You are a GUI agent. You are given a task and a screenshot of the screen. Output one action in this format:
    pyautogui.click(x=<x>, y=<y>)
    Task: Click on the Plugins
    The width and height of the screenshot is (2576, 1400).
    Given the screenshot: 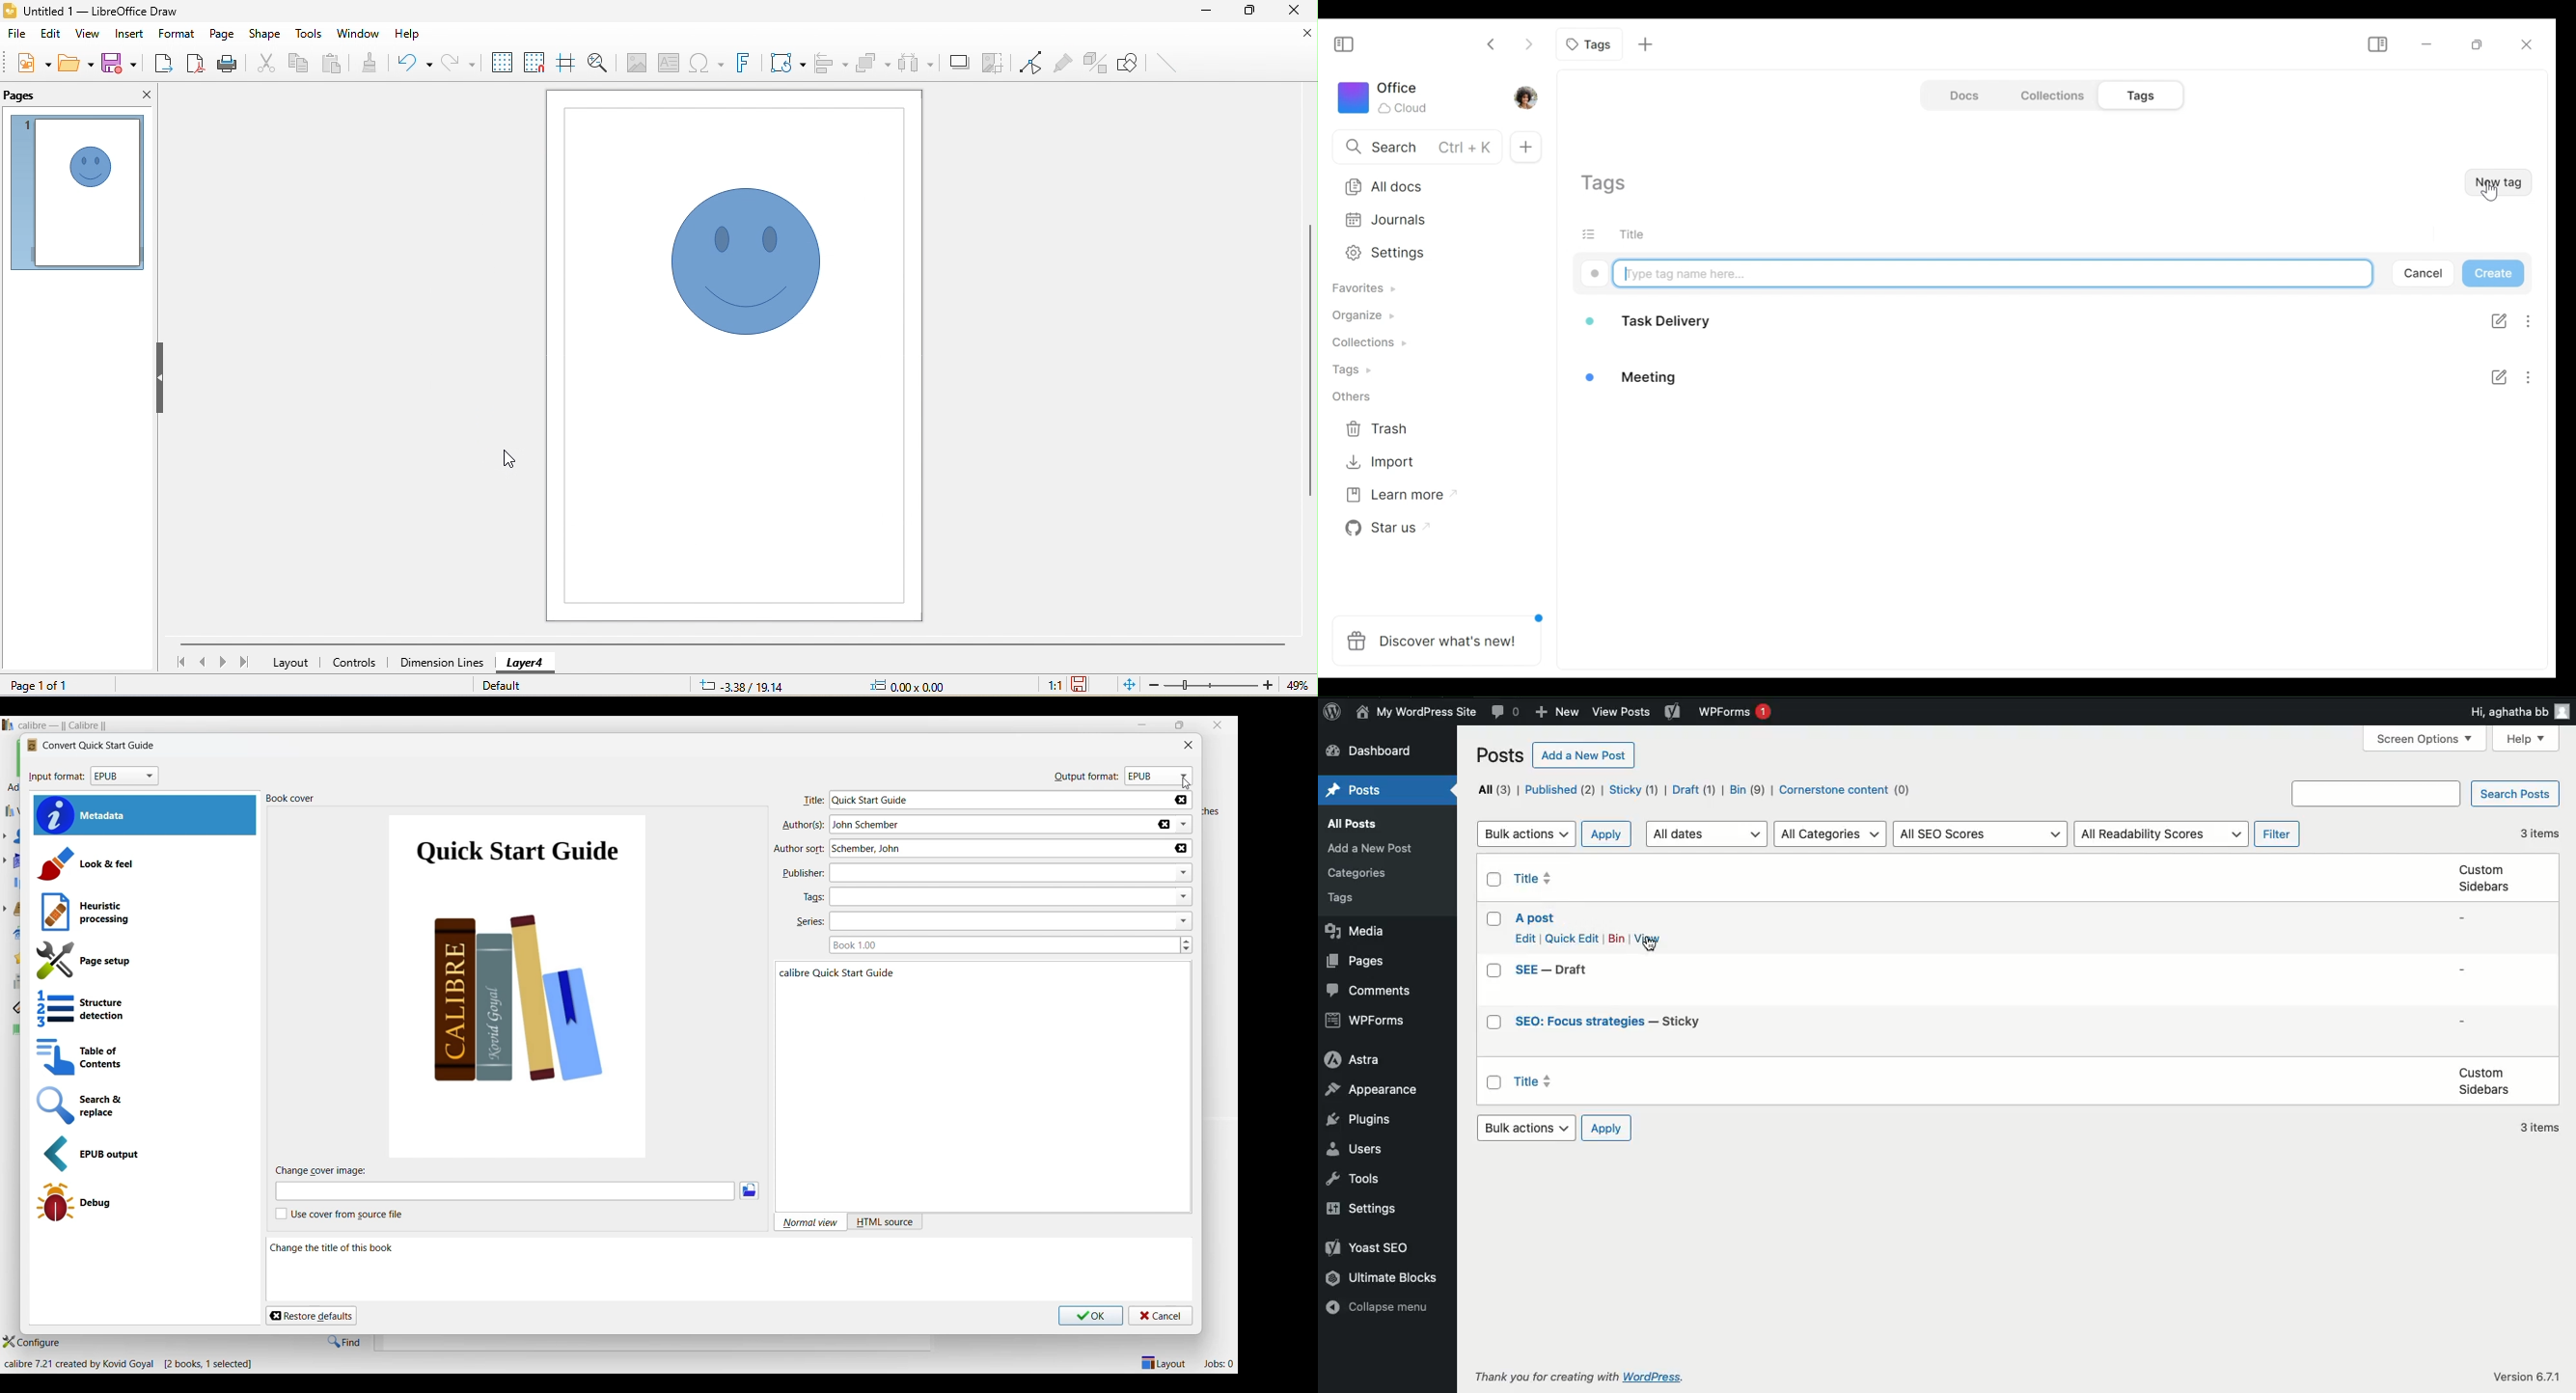 What is the action you would take?
    pyautogui.click(x=1359, y=1119)
    